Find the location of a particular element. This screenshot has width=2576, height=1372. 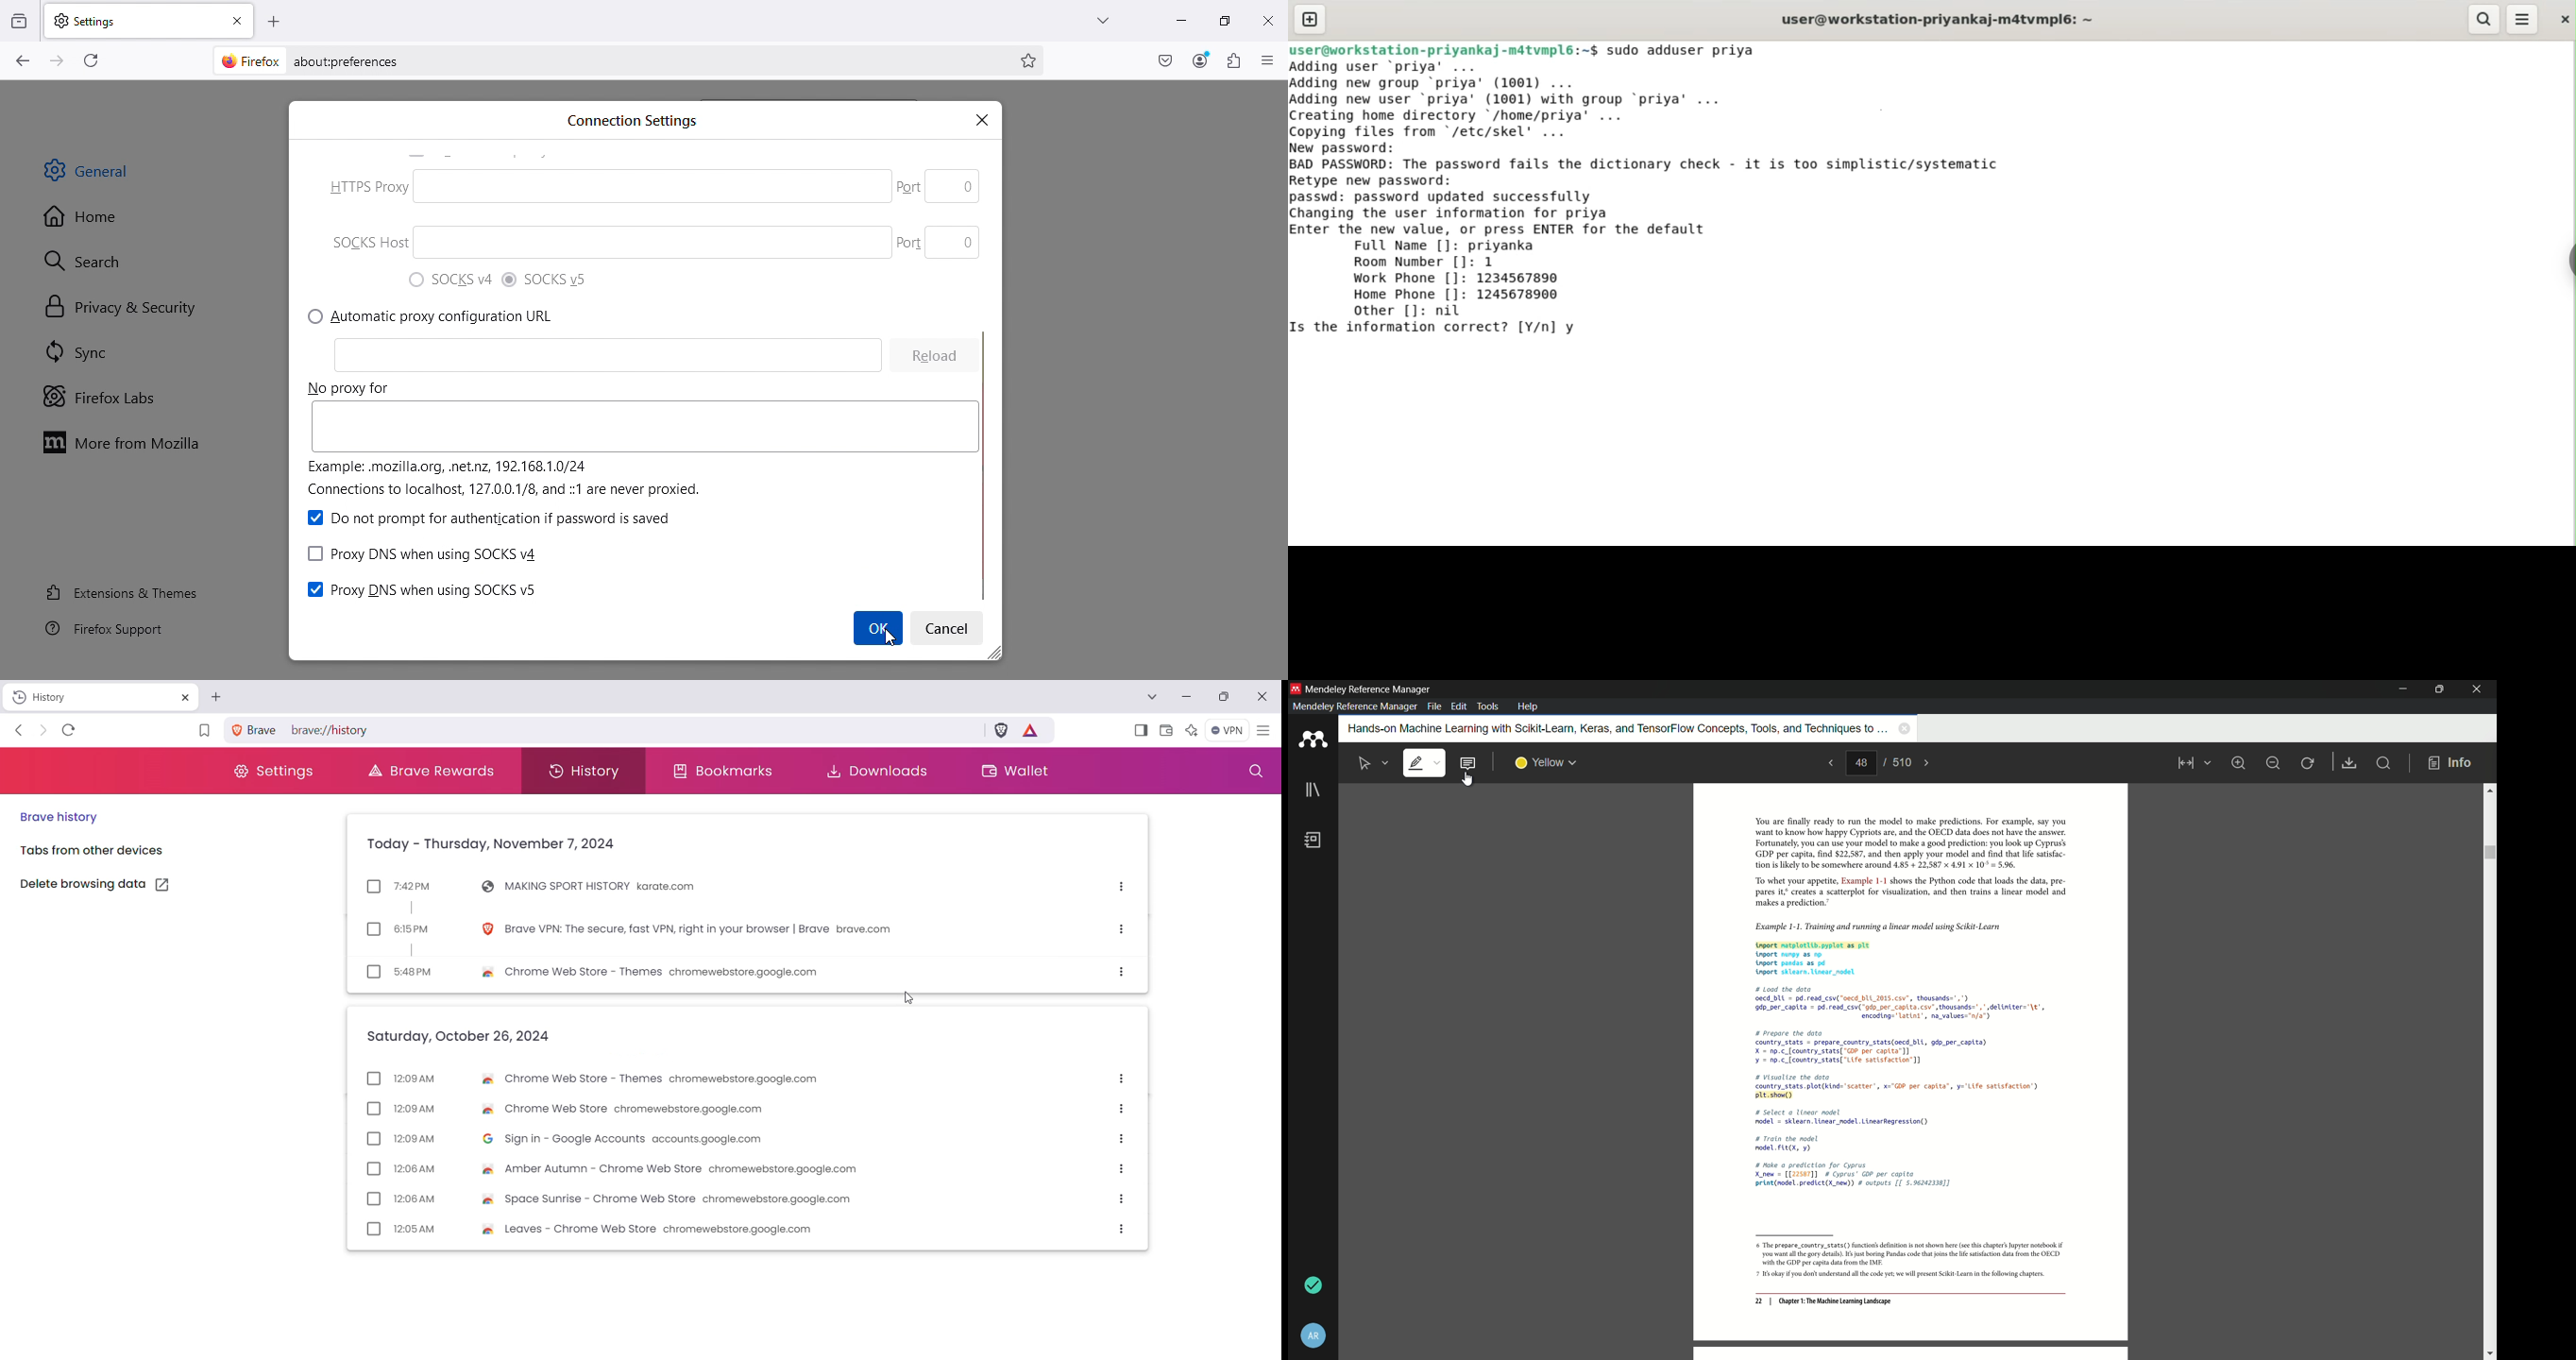

# Load the data

oecd_bUL = pd. read_csv("oecd_bLL 2015.csv”, thousands=",")

9dp_per_captta = pd.read_csv("gdp_per capita. csv’, thousands=",* delintter="\t',
encoding="latini’, na_values="n/a")

# prepare the data

country_stats = prepare_country_stats(aecd bli, gdp_per capita)

X = np.c_[country_stats[ "GOP per captta’]]

¥ = np.c_(country_stats[ "Life satisfaction]

# Visualize the dota

country_stats. plot(kind="scatter, x="G0P per capita”, y='Life satisfaction’)

pt. show()

# select a linear nodel

nodel = sklearn. linear_nodel. LinearRegression()

# Train the model

nodelFLL(X, ¥)

# Nake a prediction for Cyprus

X_new = [[22567]] # Cyprus’ GOP per capita

print(nodel.predict(X new) # outputs [[ 5.96242338]] is located at coordinates (1903, 1089).